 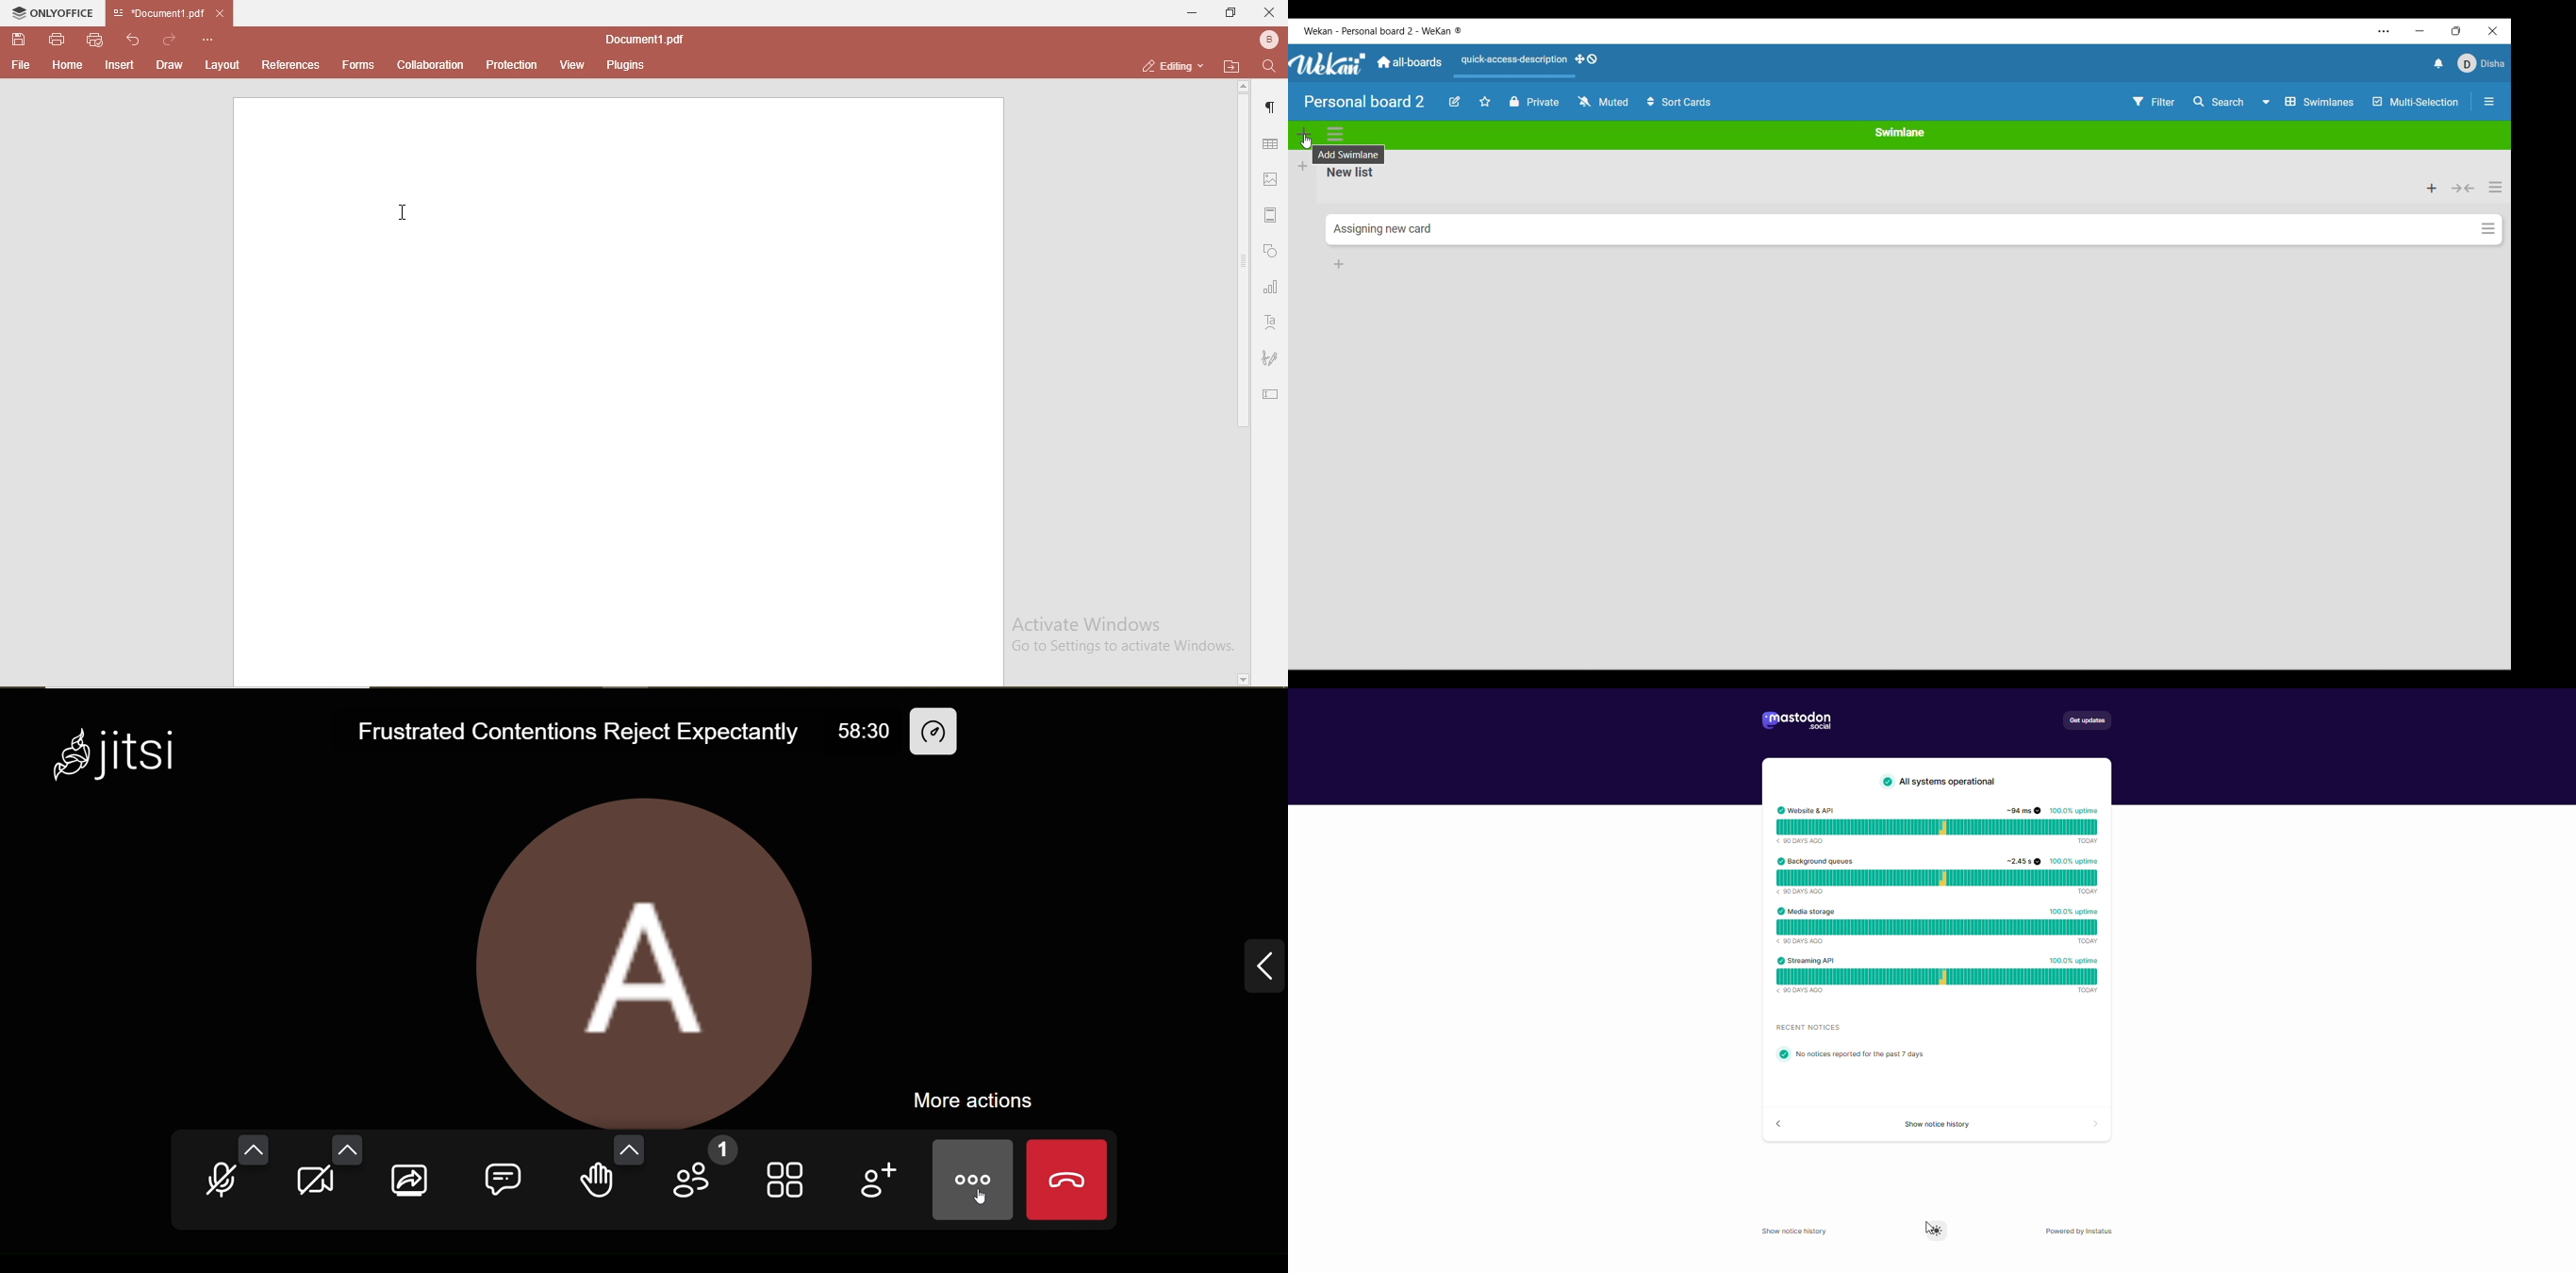 I want to click on quick print, so click(x=95, y=41).